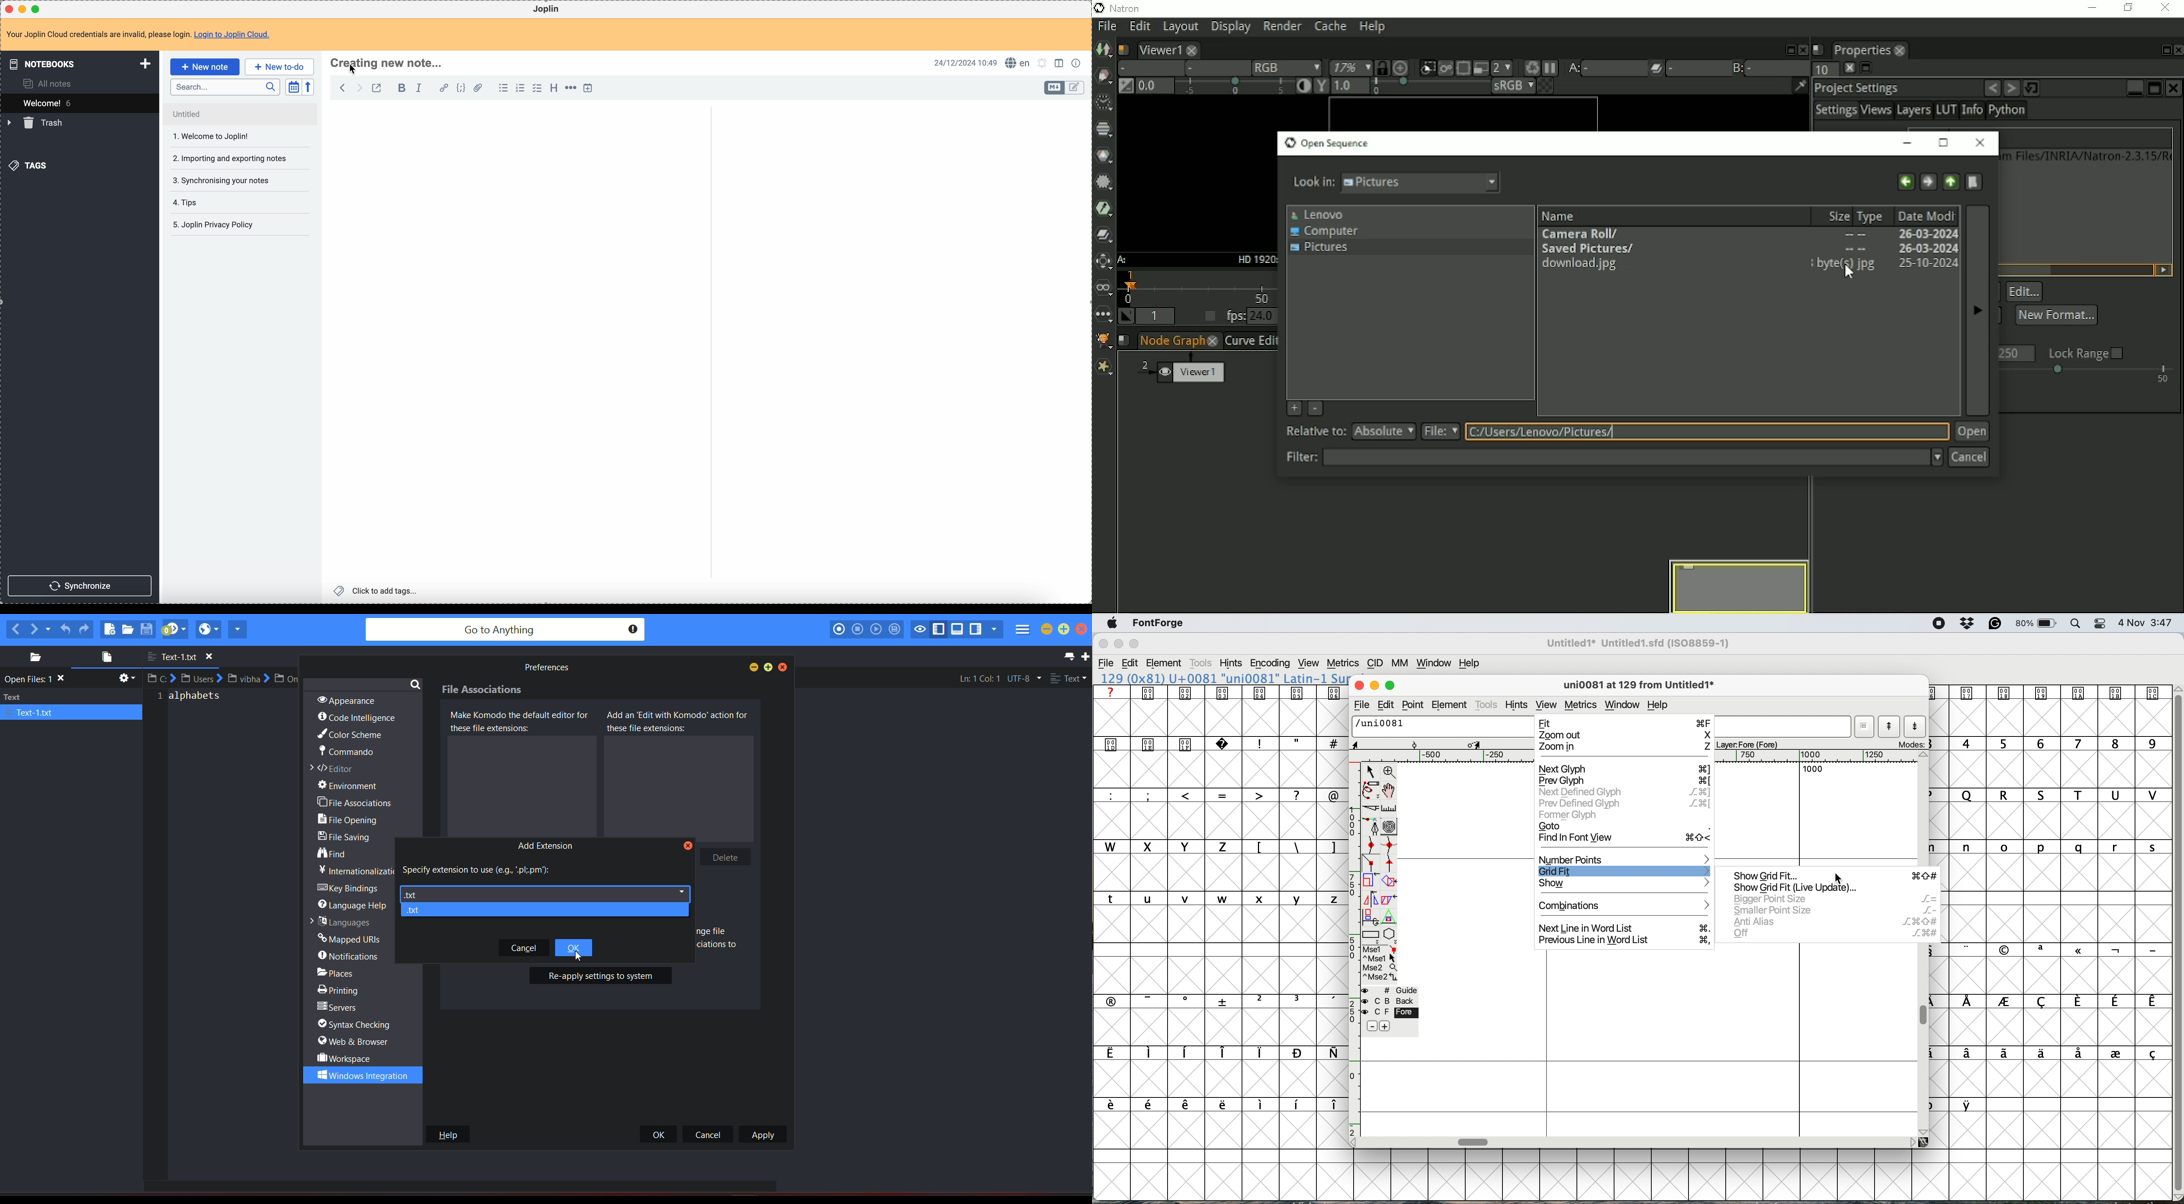 The height and width of the screenshot is (1204, 2184). I want to click on window, so click(1622, 705).